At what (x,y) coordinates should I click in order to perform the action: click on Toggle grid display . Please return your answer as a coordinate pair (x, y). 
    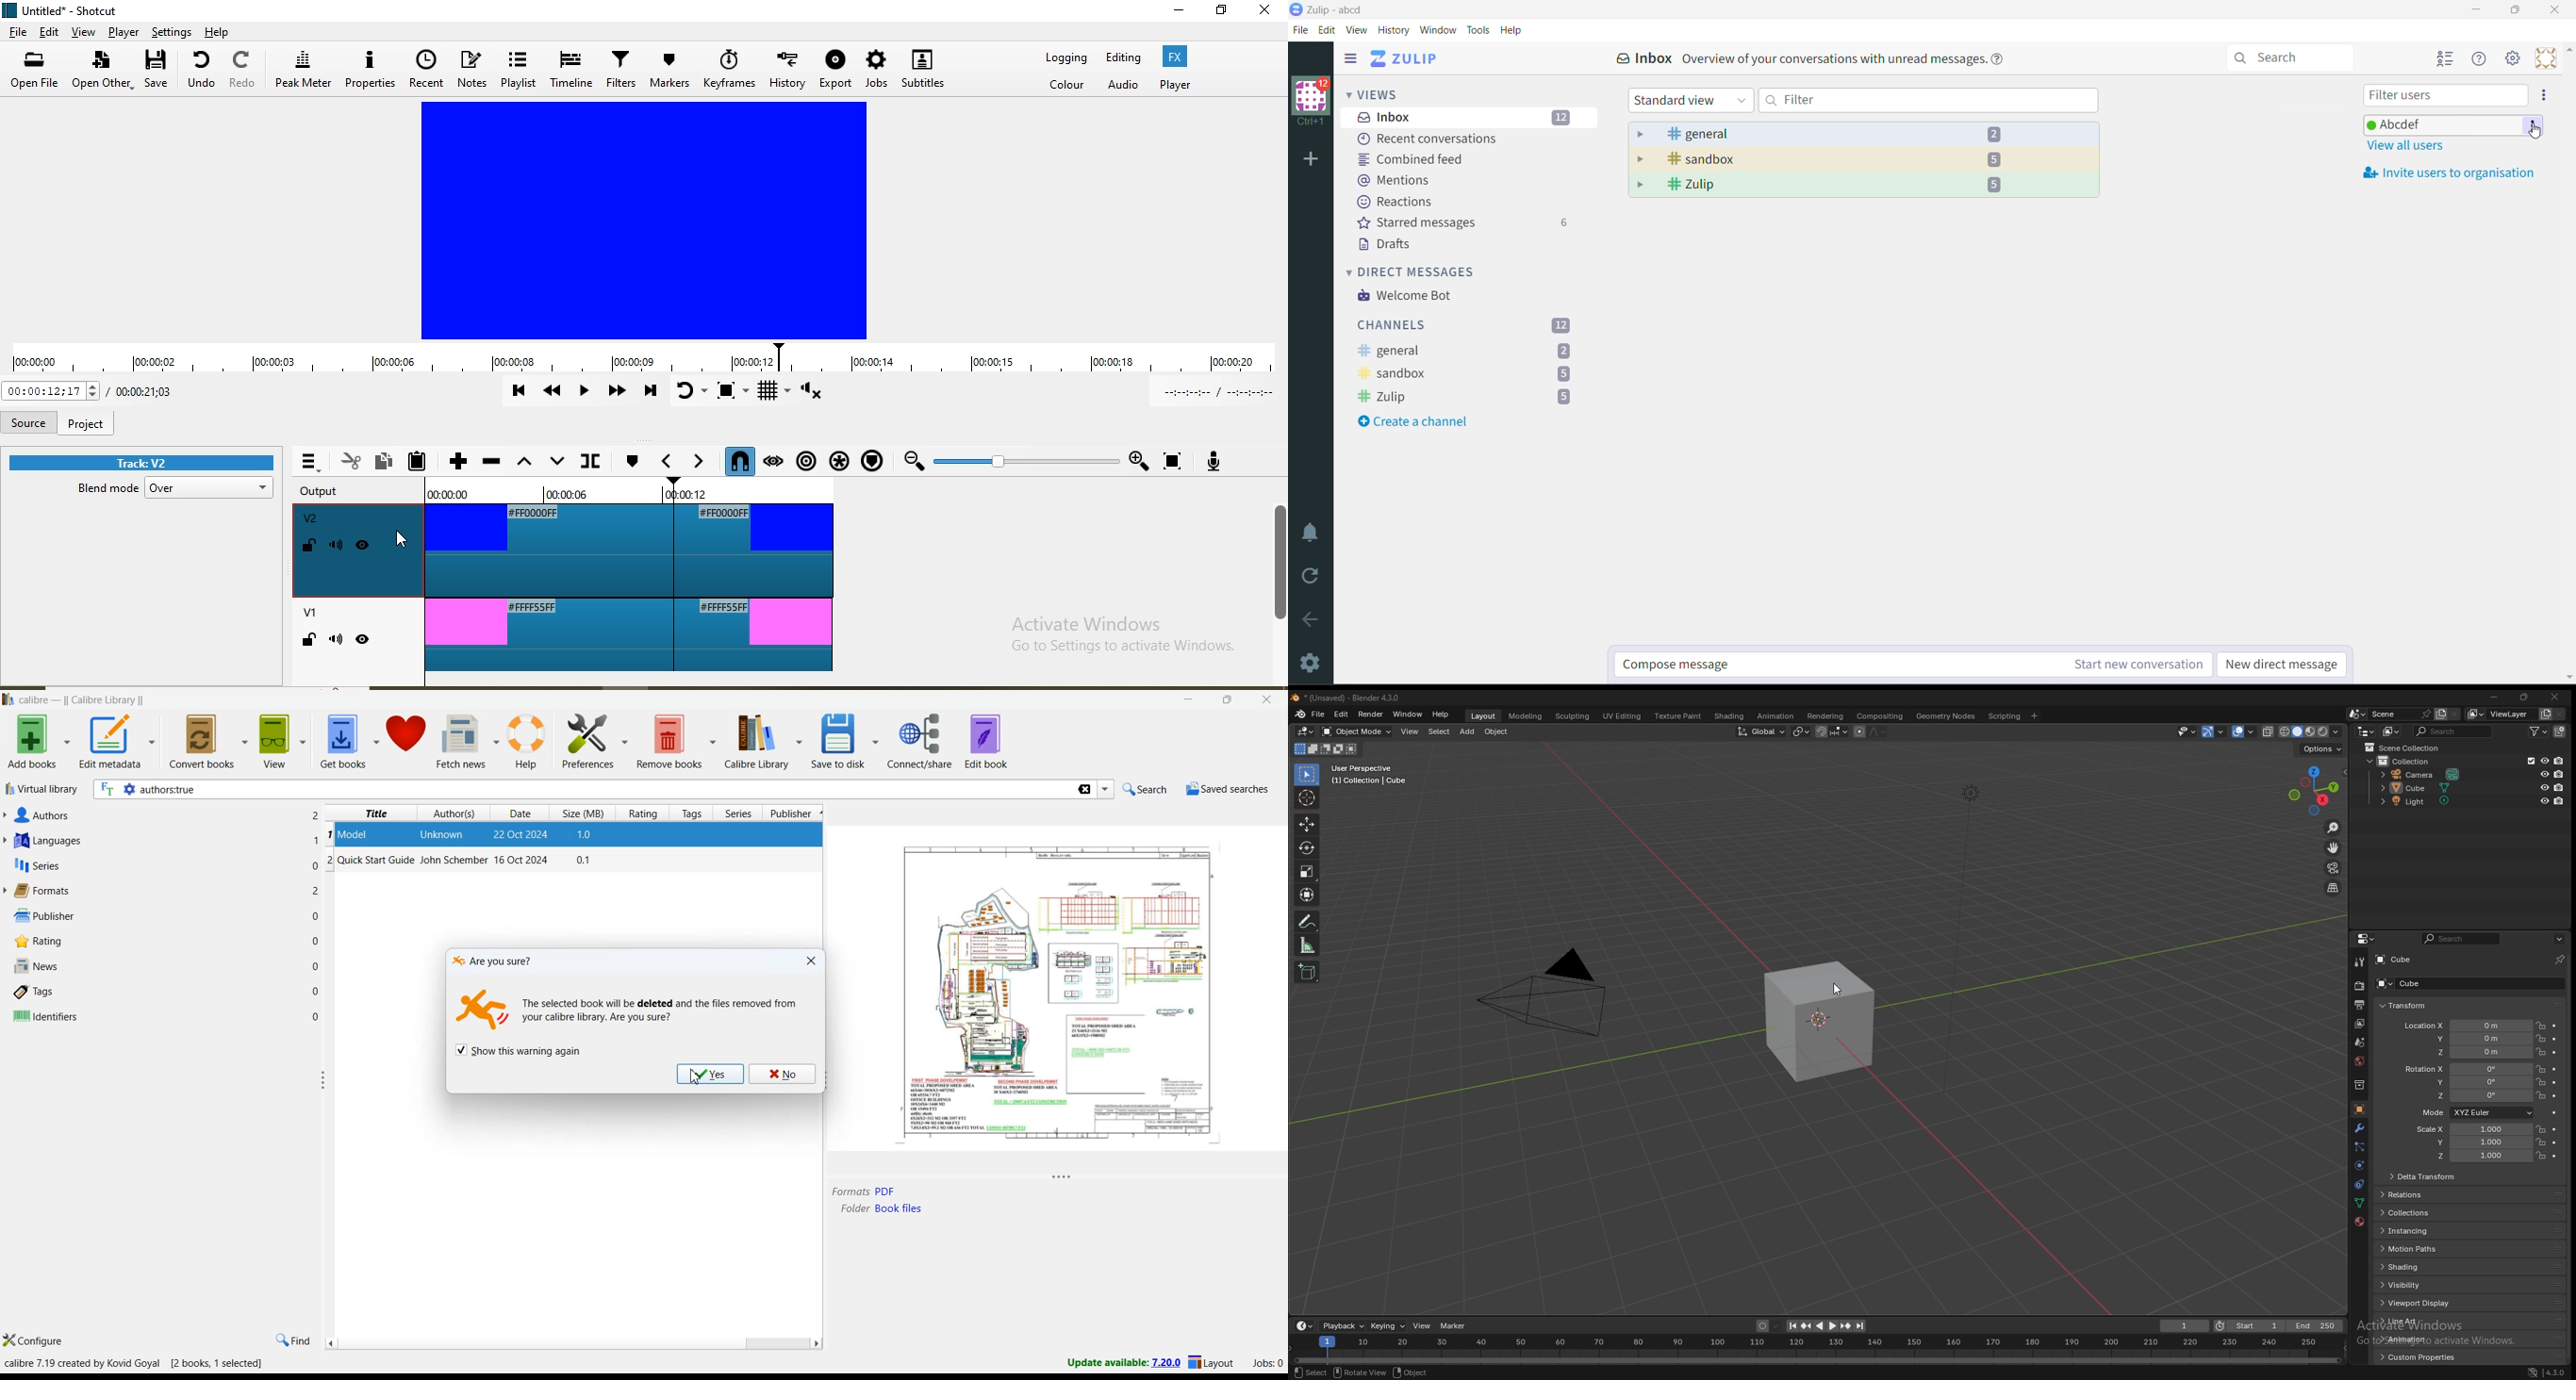
    Looking at the image, I should click on (776, 393).